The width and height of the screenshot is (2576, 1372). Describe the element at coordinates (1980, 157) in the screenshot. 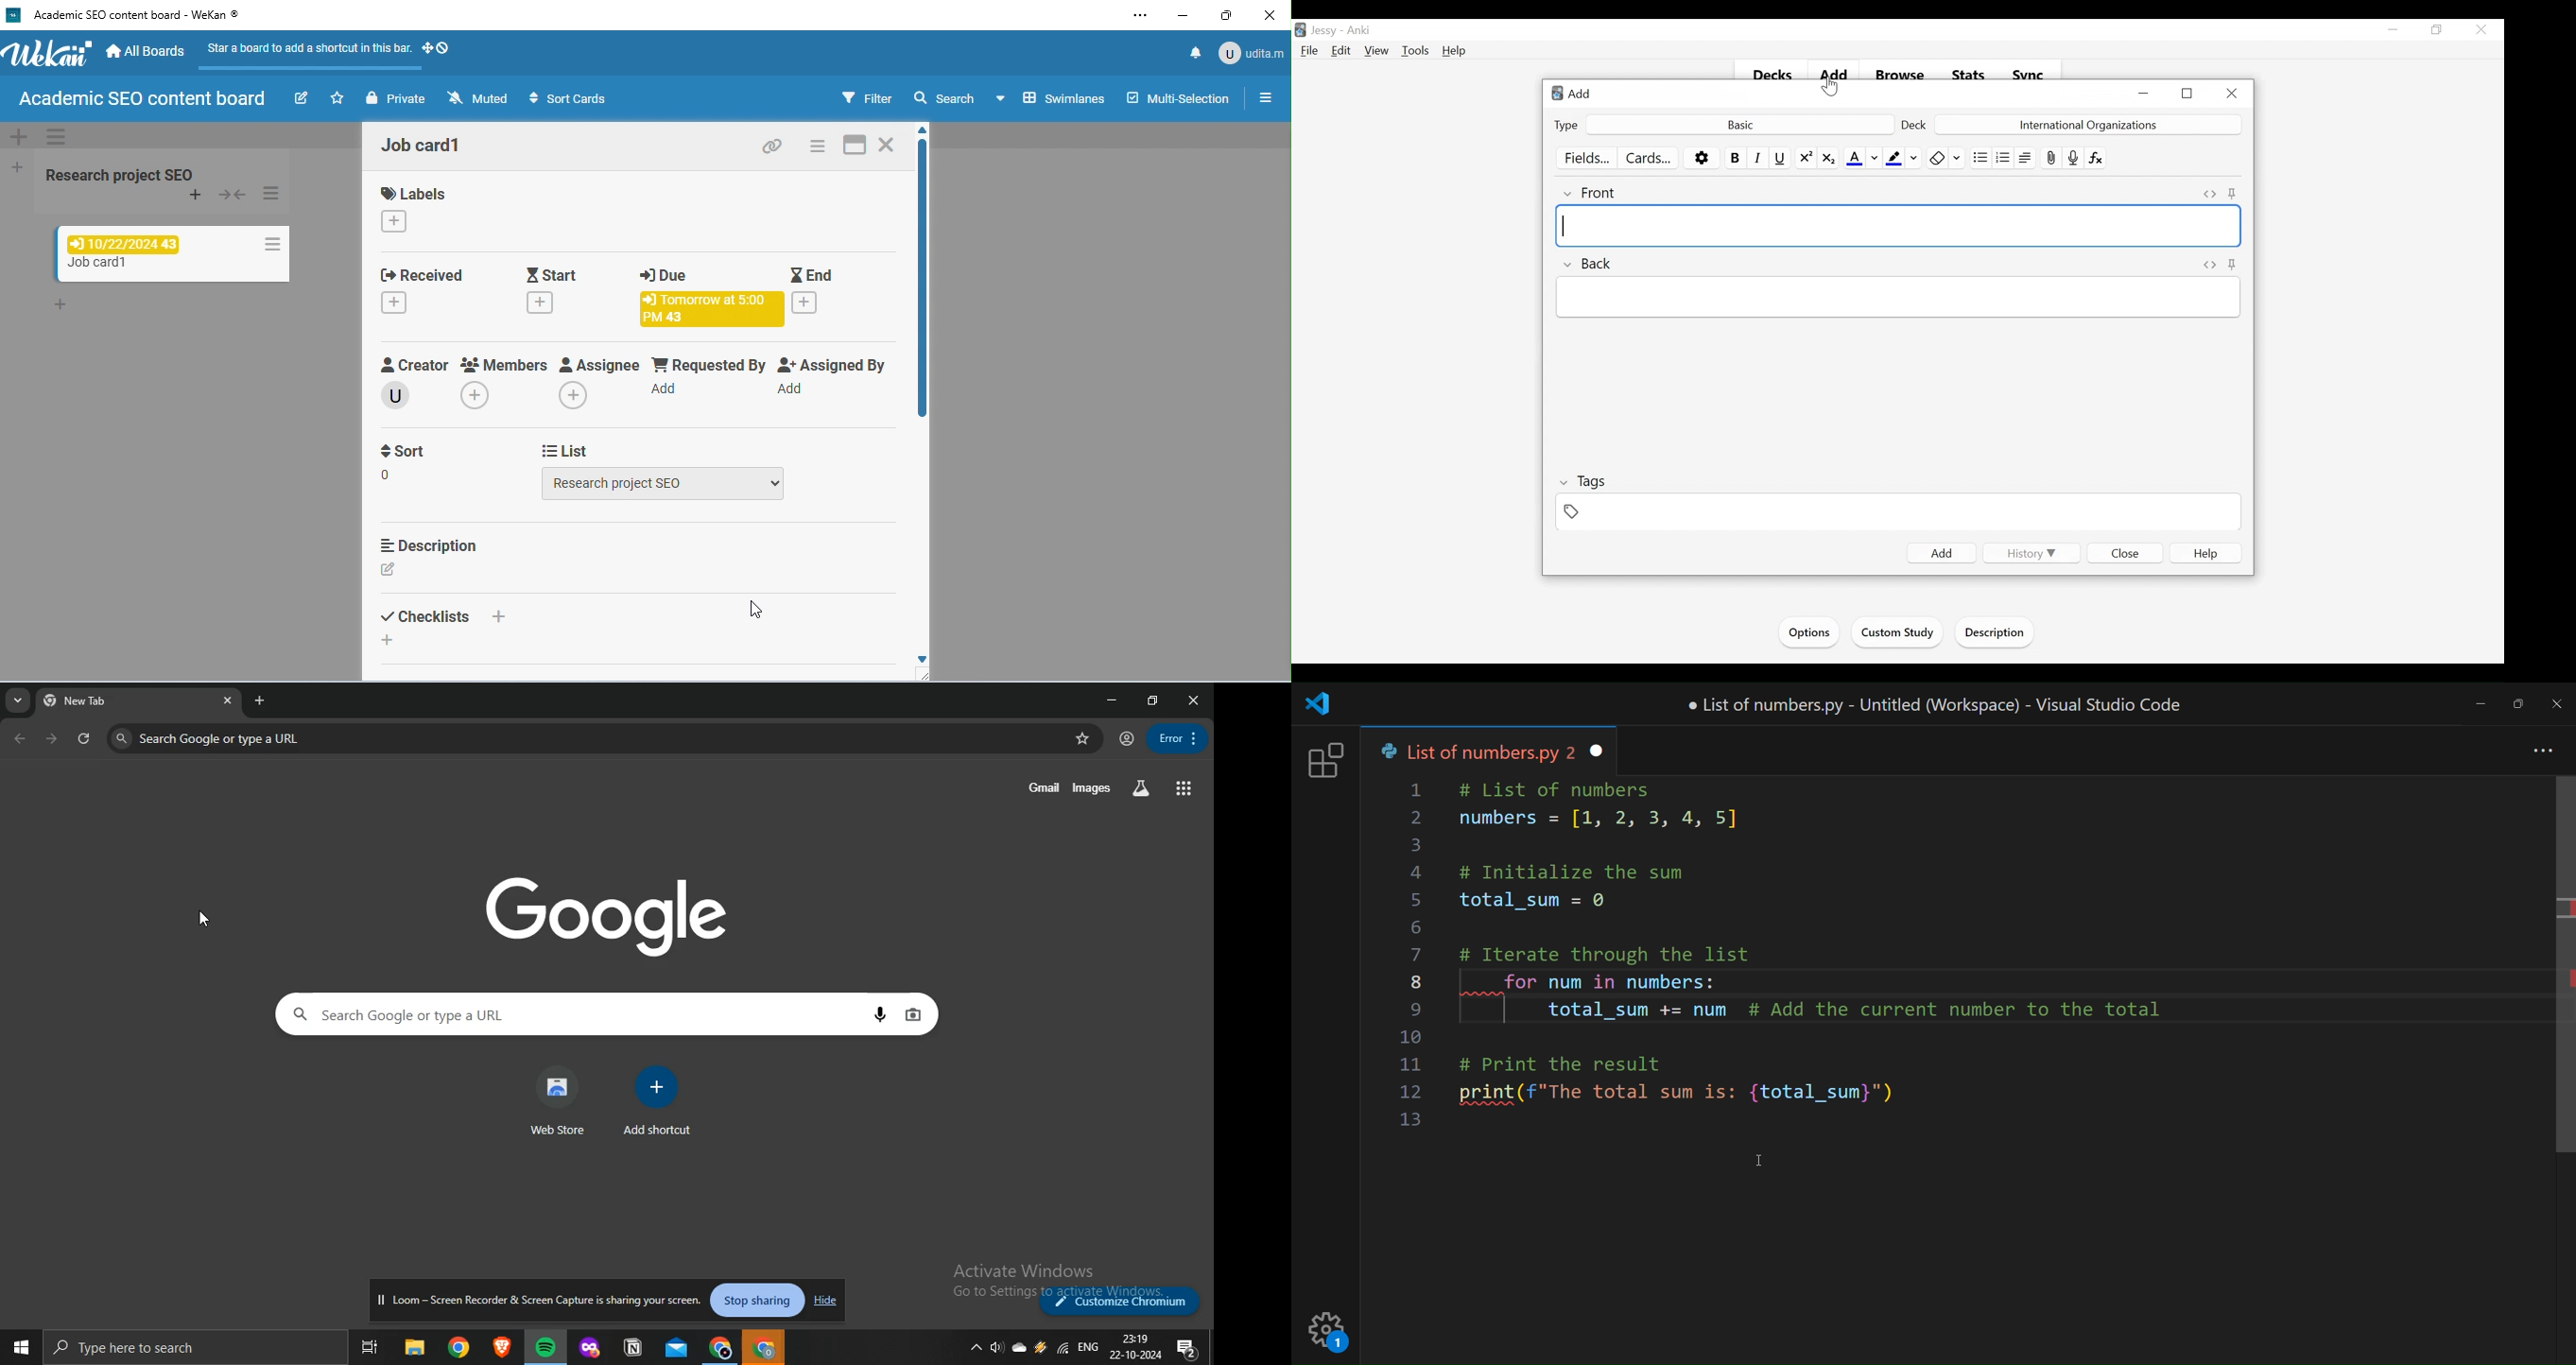

I see `Unordered list` at that location.